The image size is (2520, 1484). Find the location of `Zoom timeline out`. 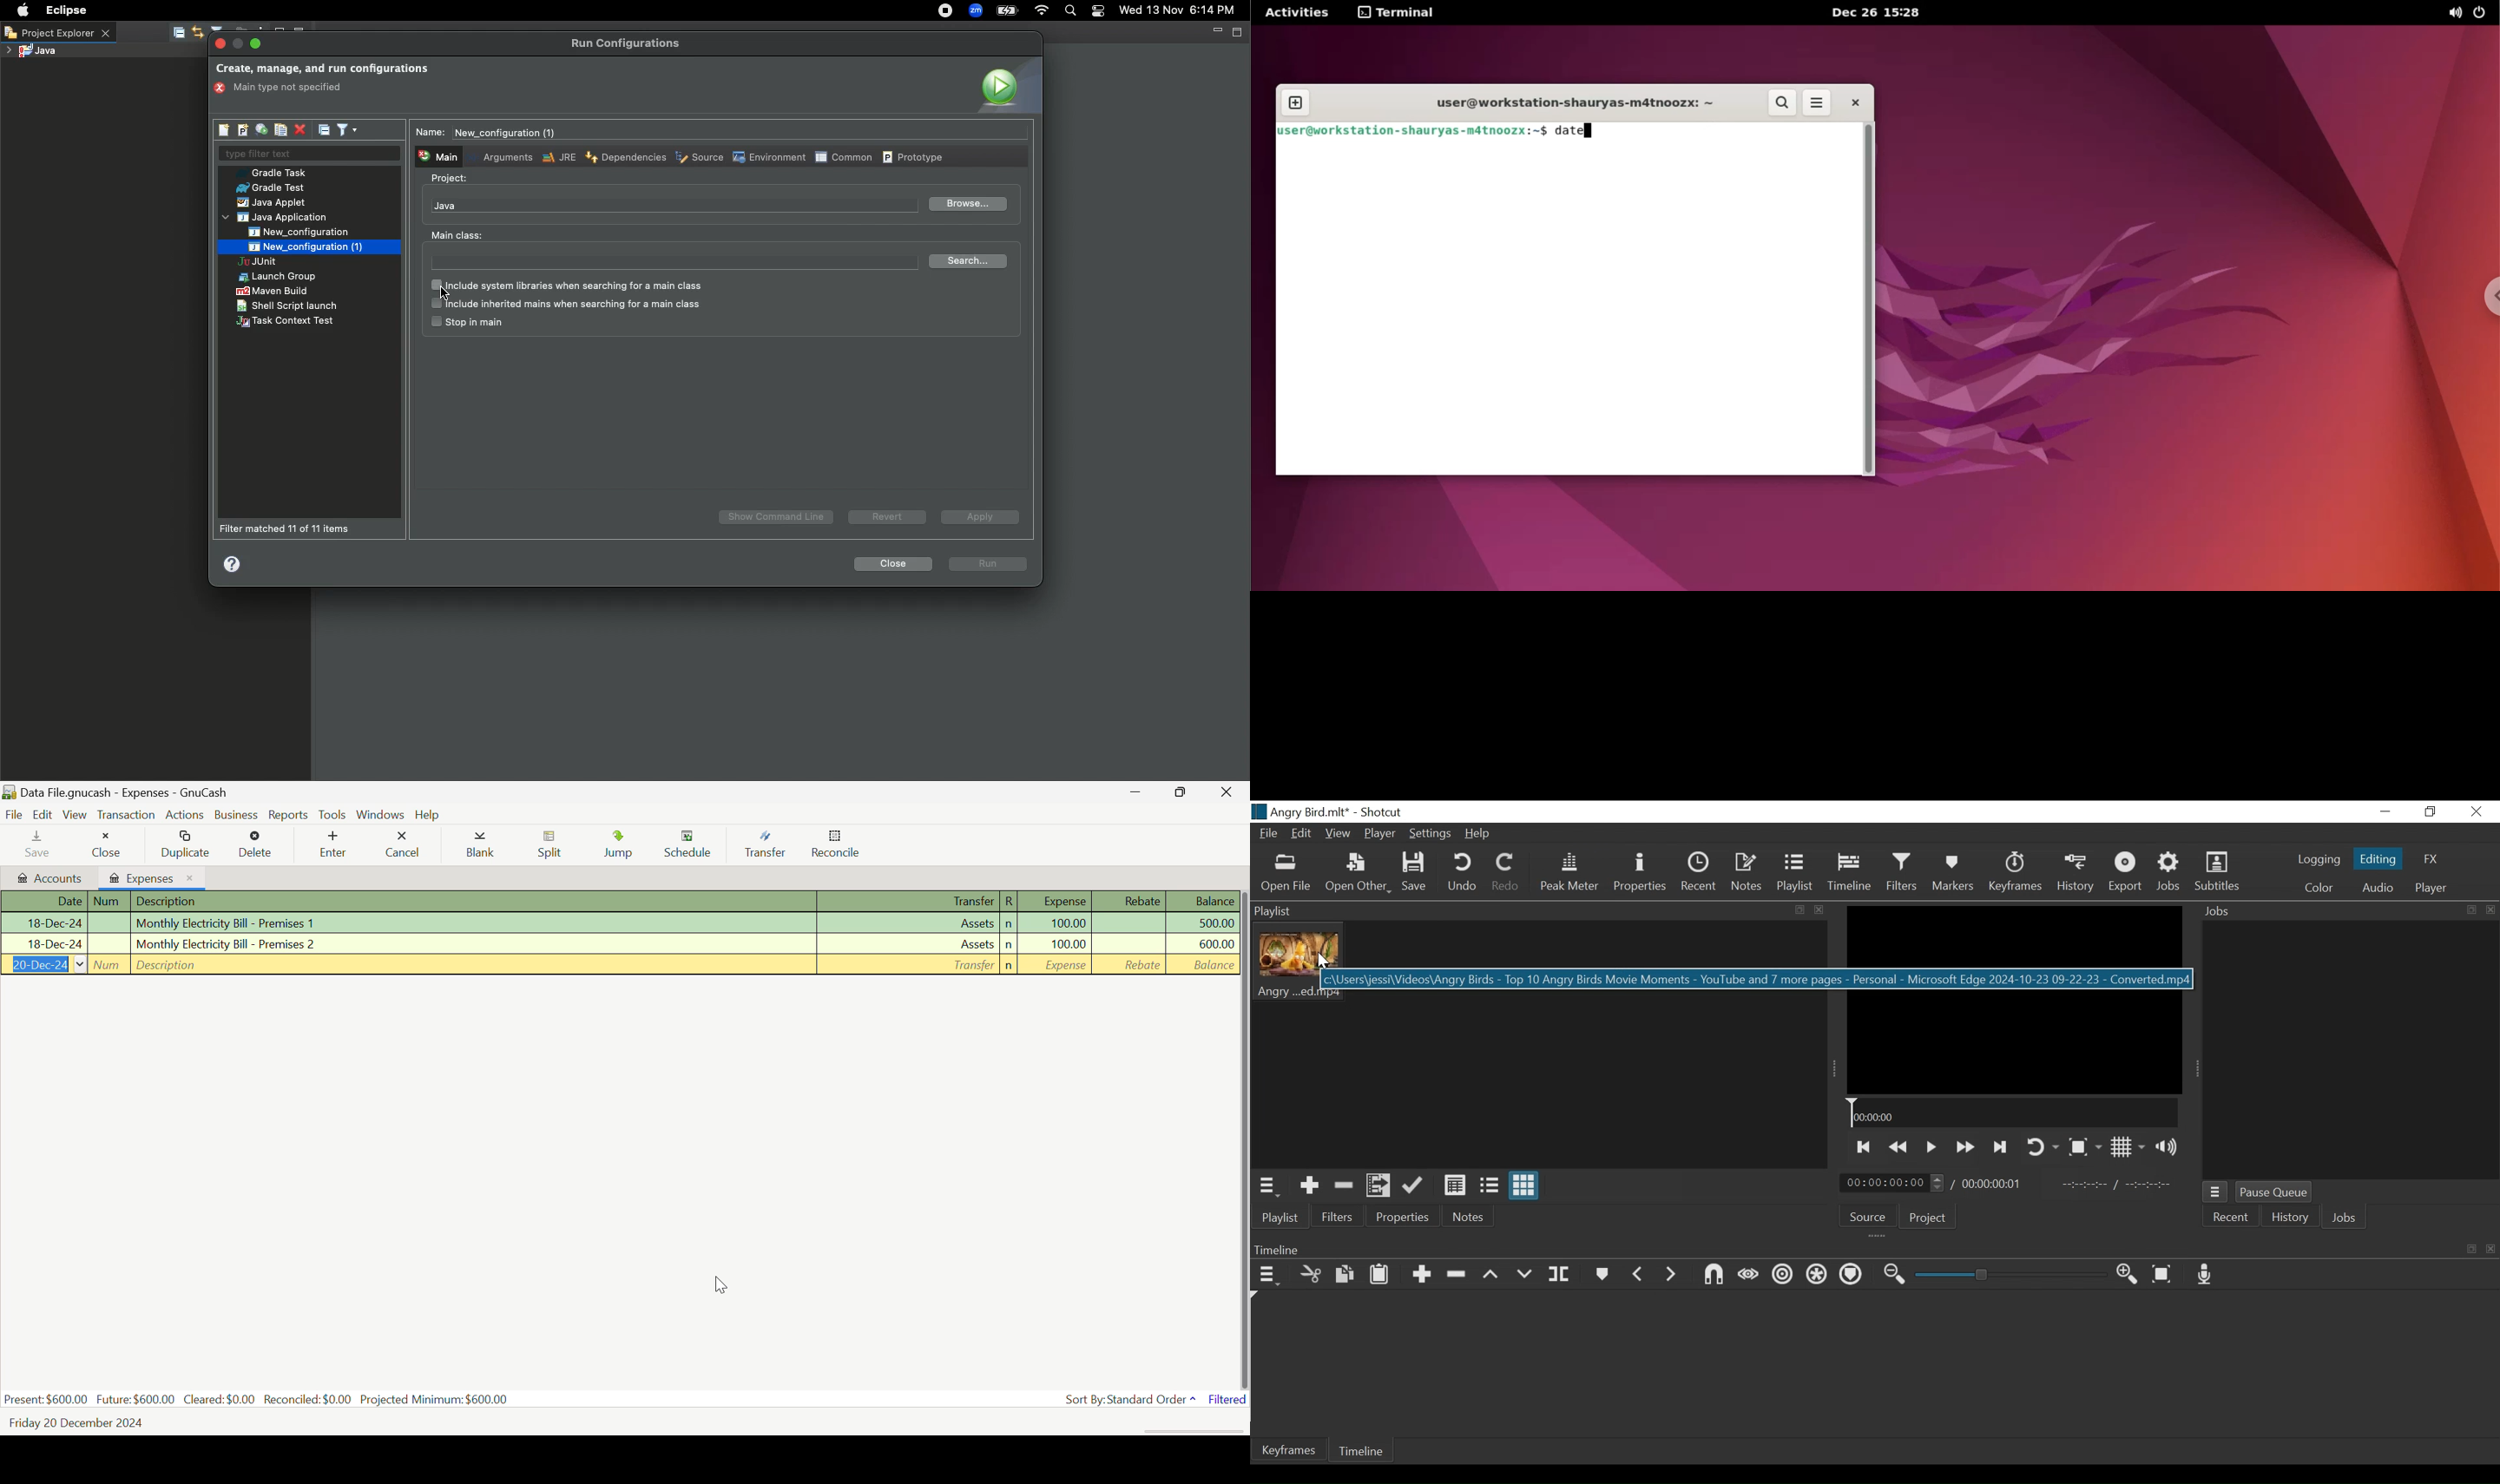

Zoom timeline out is located at coordinates (1896, 1274).